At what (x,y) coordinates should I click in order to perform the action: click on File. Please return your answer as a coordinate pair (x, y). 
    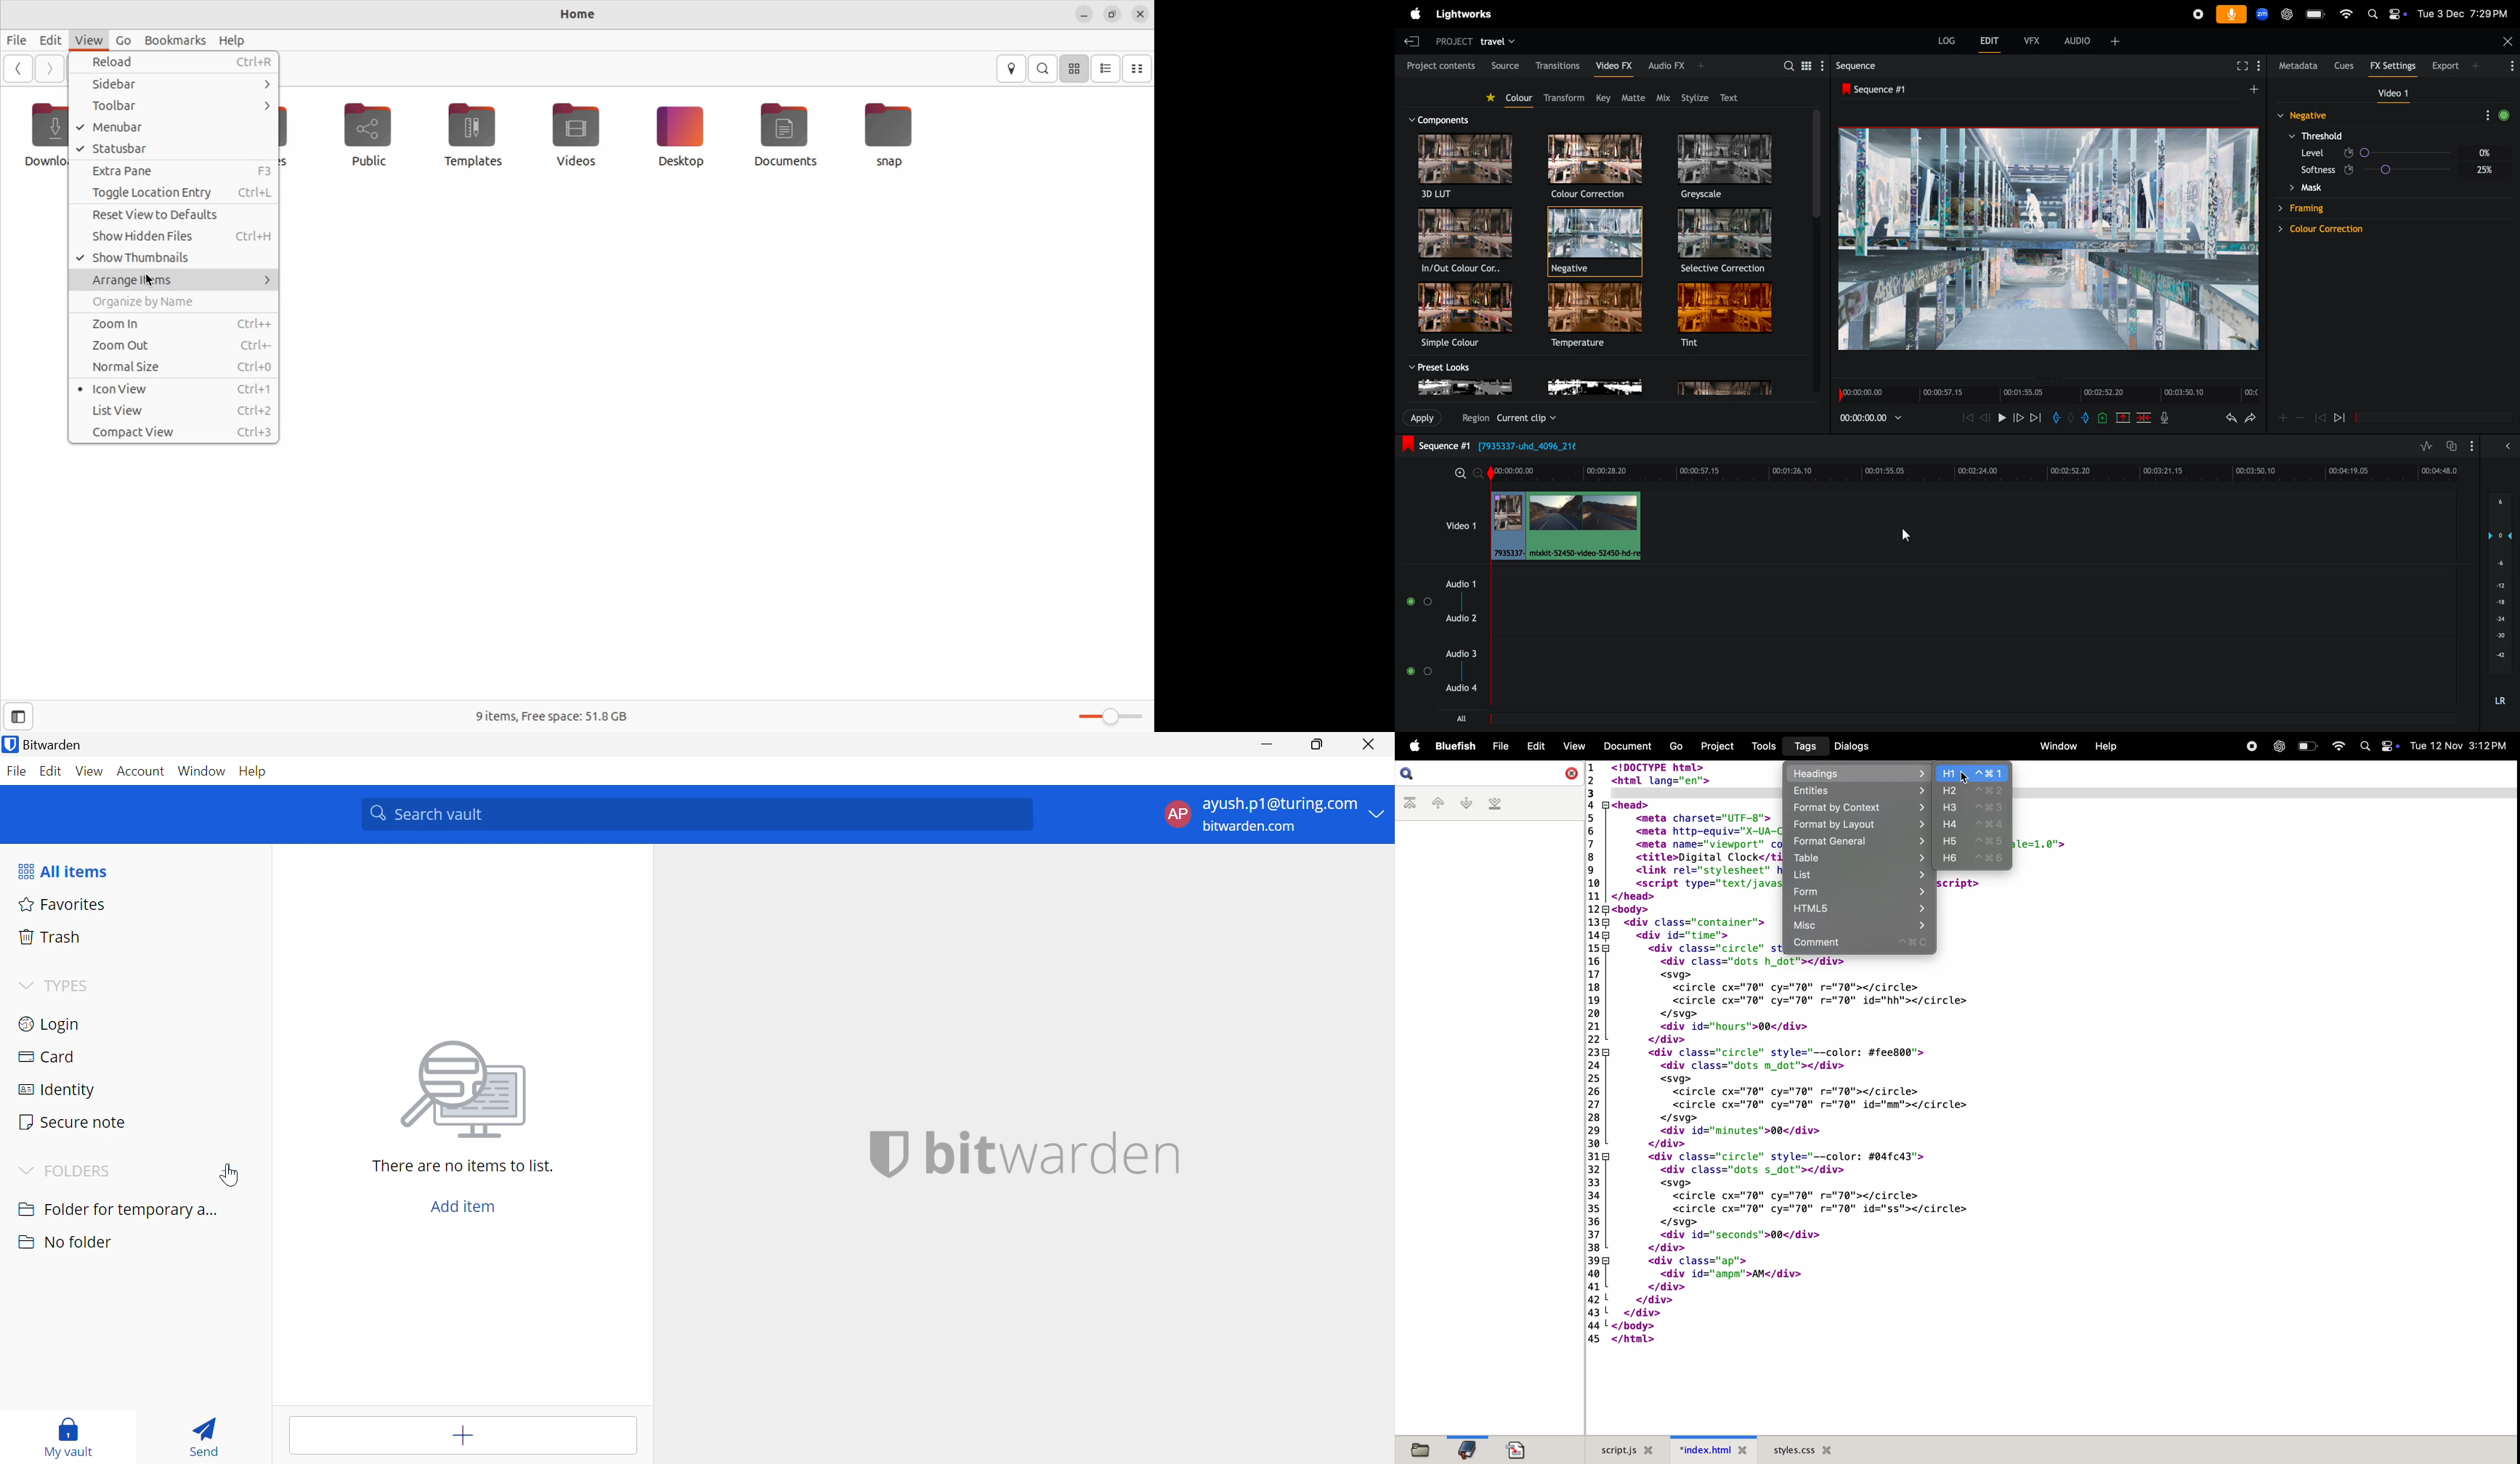
    Looking at the image, I should click on (17, 768).